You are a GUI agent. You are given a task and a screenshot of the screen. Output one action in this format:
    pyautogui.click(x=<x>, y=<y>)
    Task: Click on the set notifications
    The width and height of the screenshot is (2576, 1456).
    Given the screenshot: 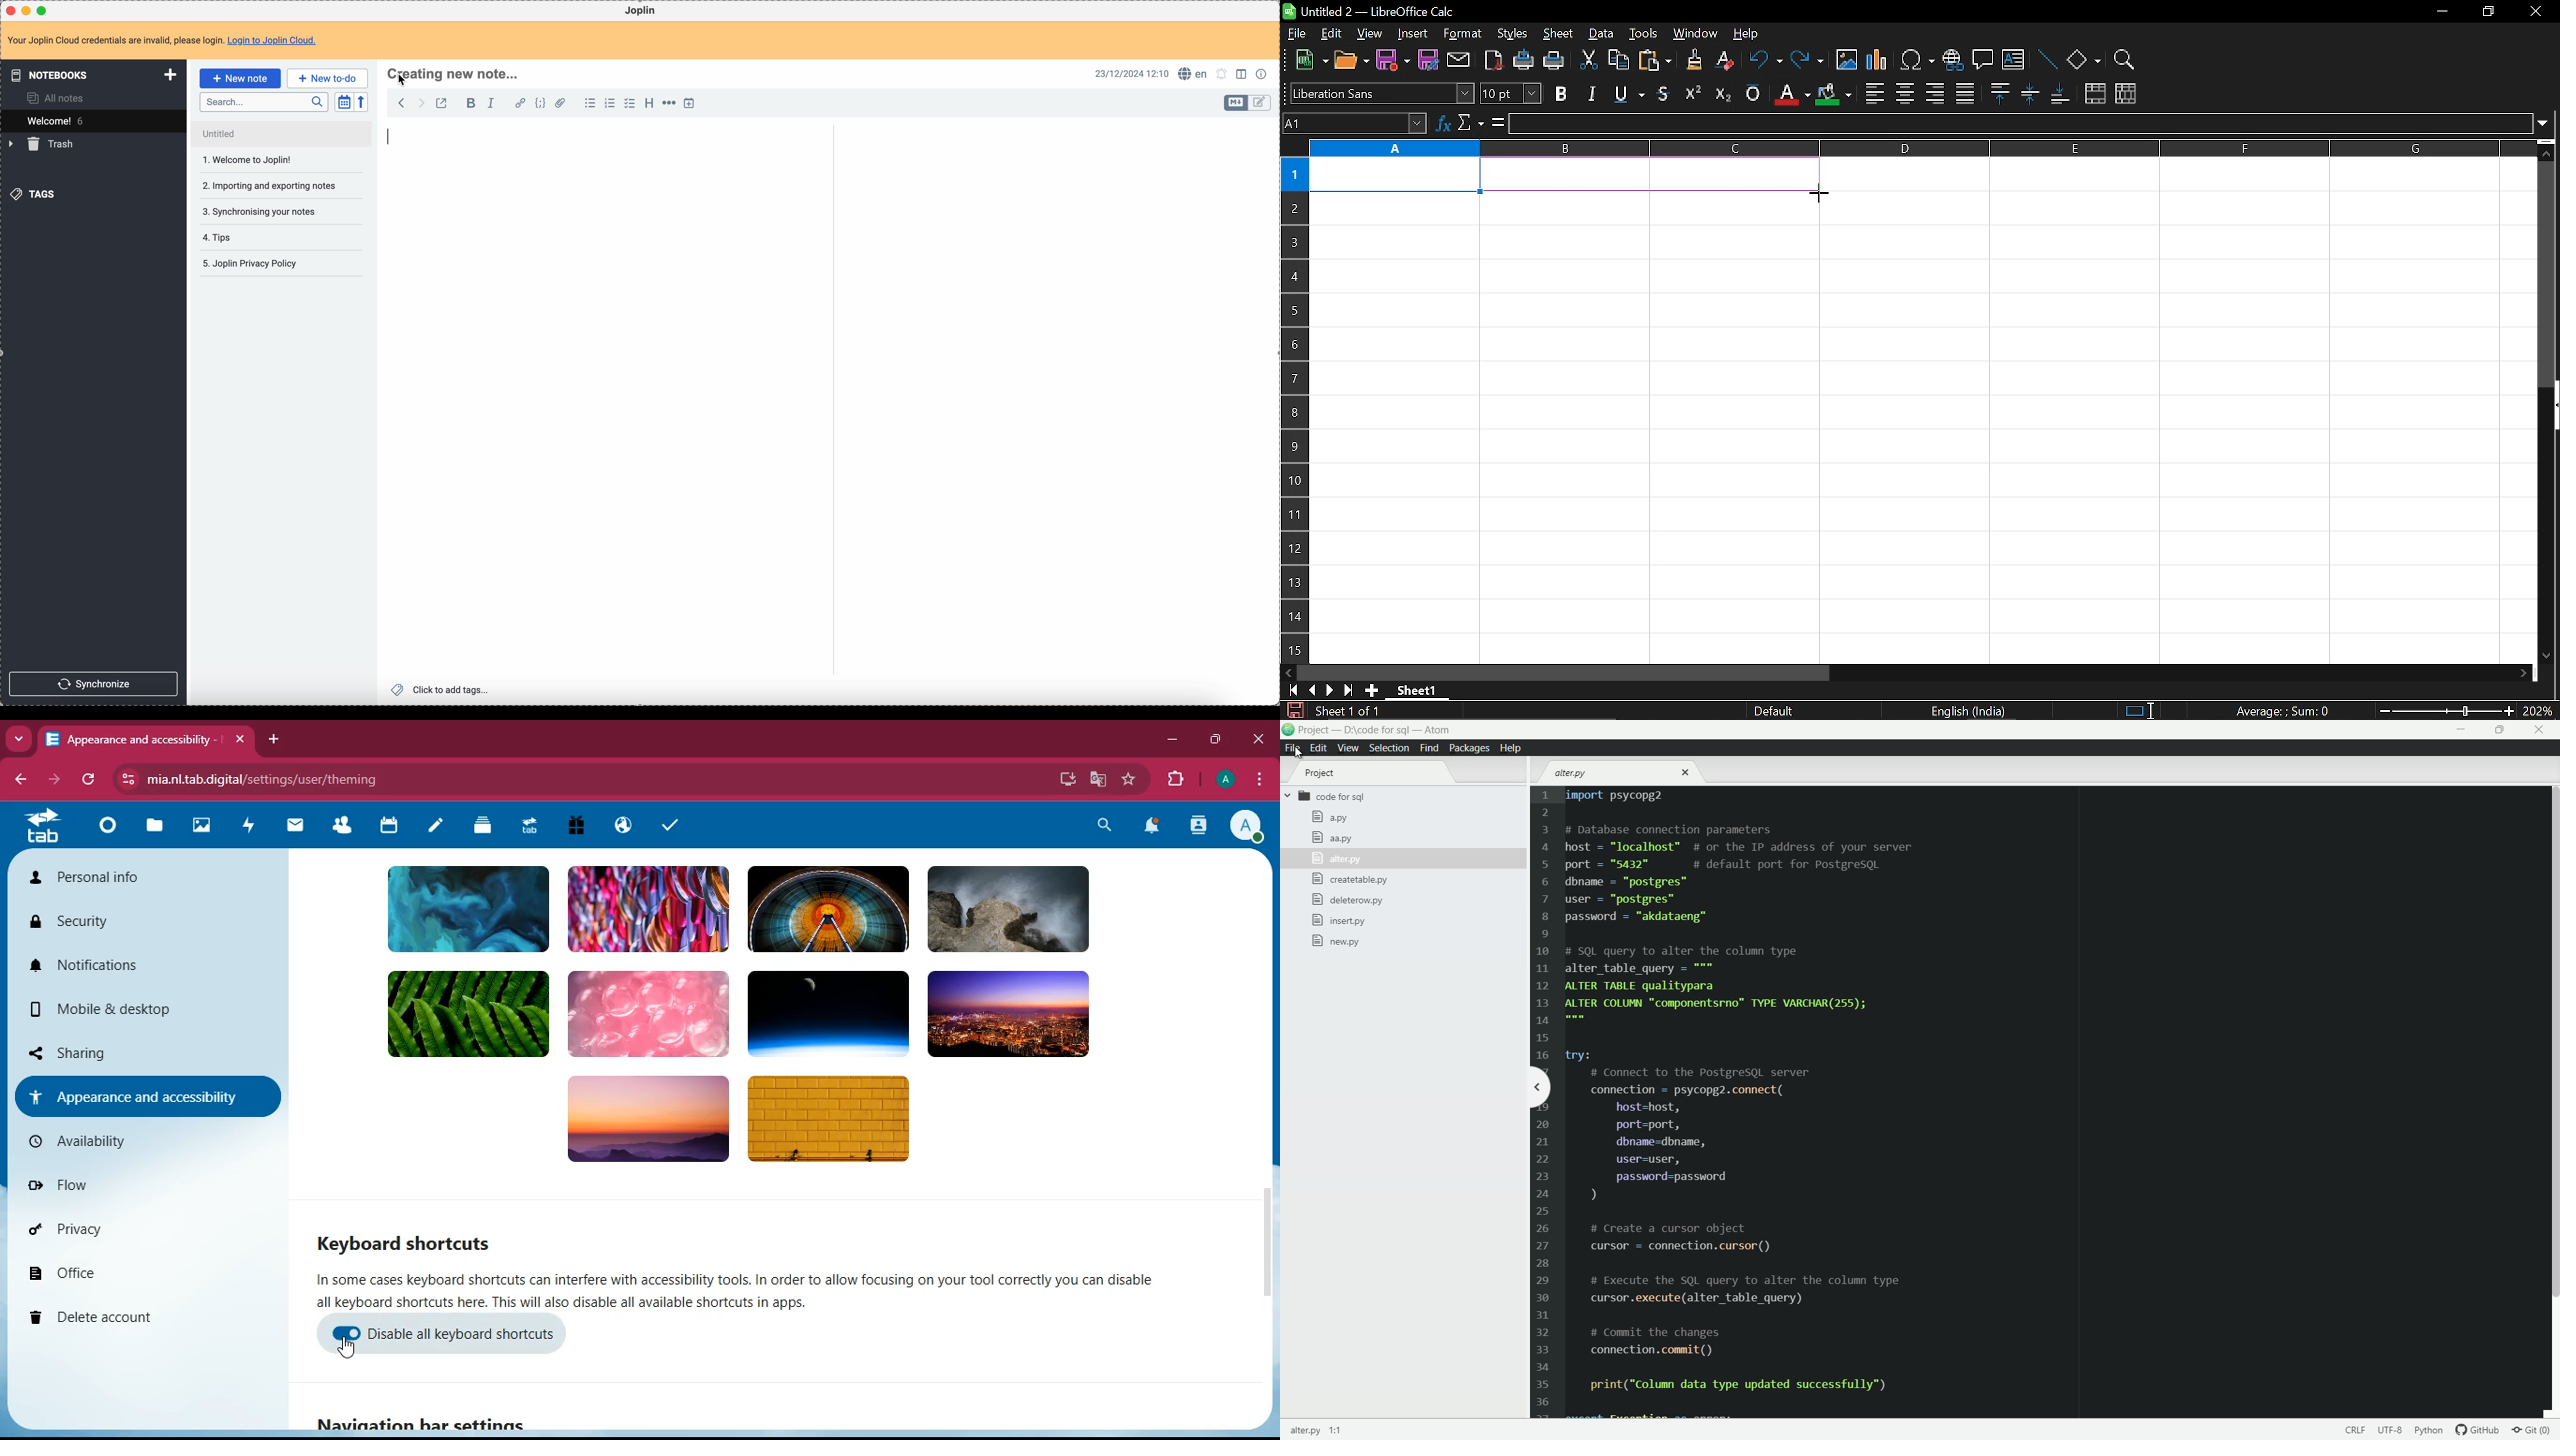 What is the action you would take?
    pyautogui.click(x=1222, y=75)
    